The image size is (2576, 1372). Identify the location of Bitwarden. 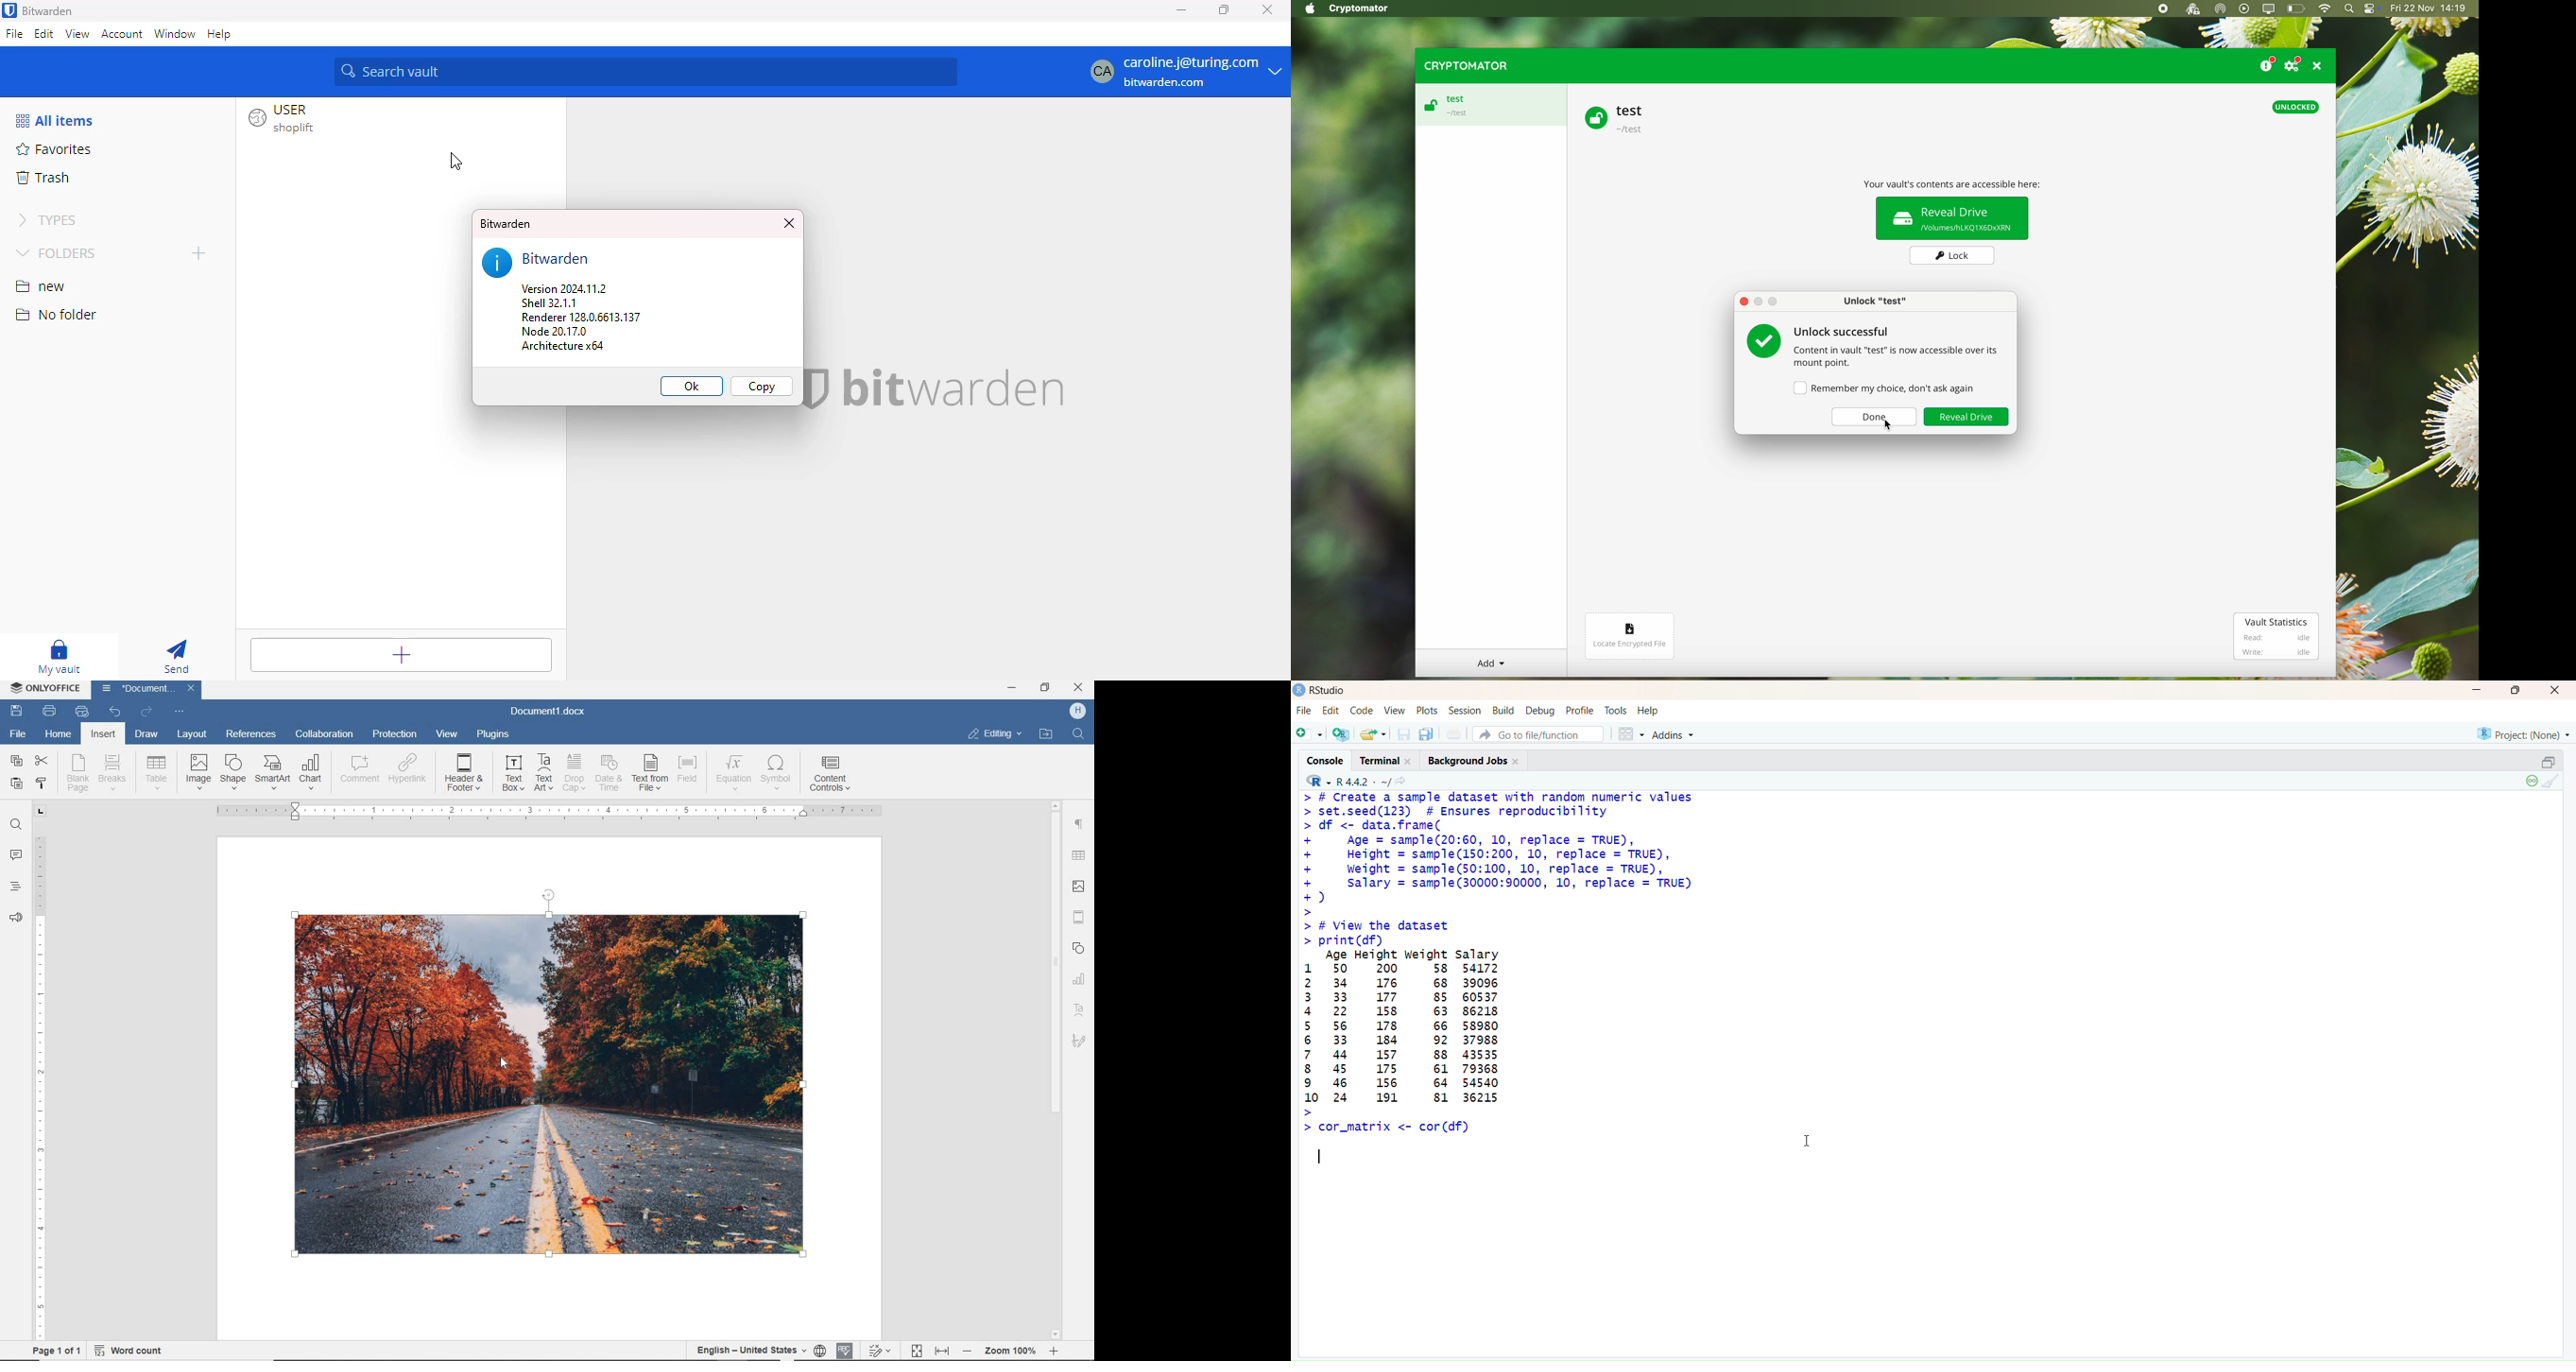
(507, 225).